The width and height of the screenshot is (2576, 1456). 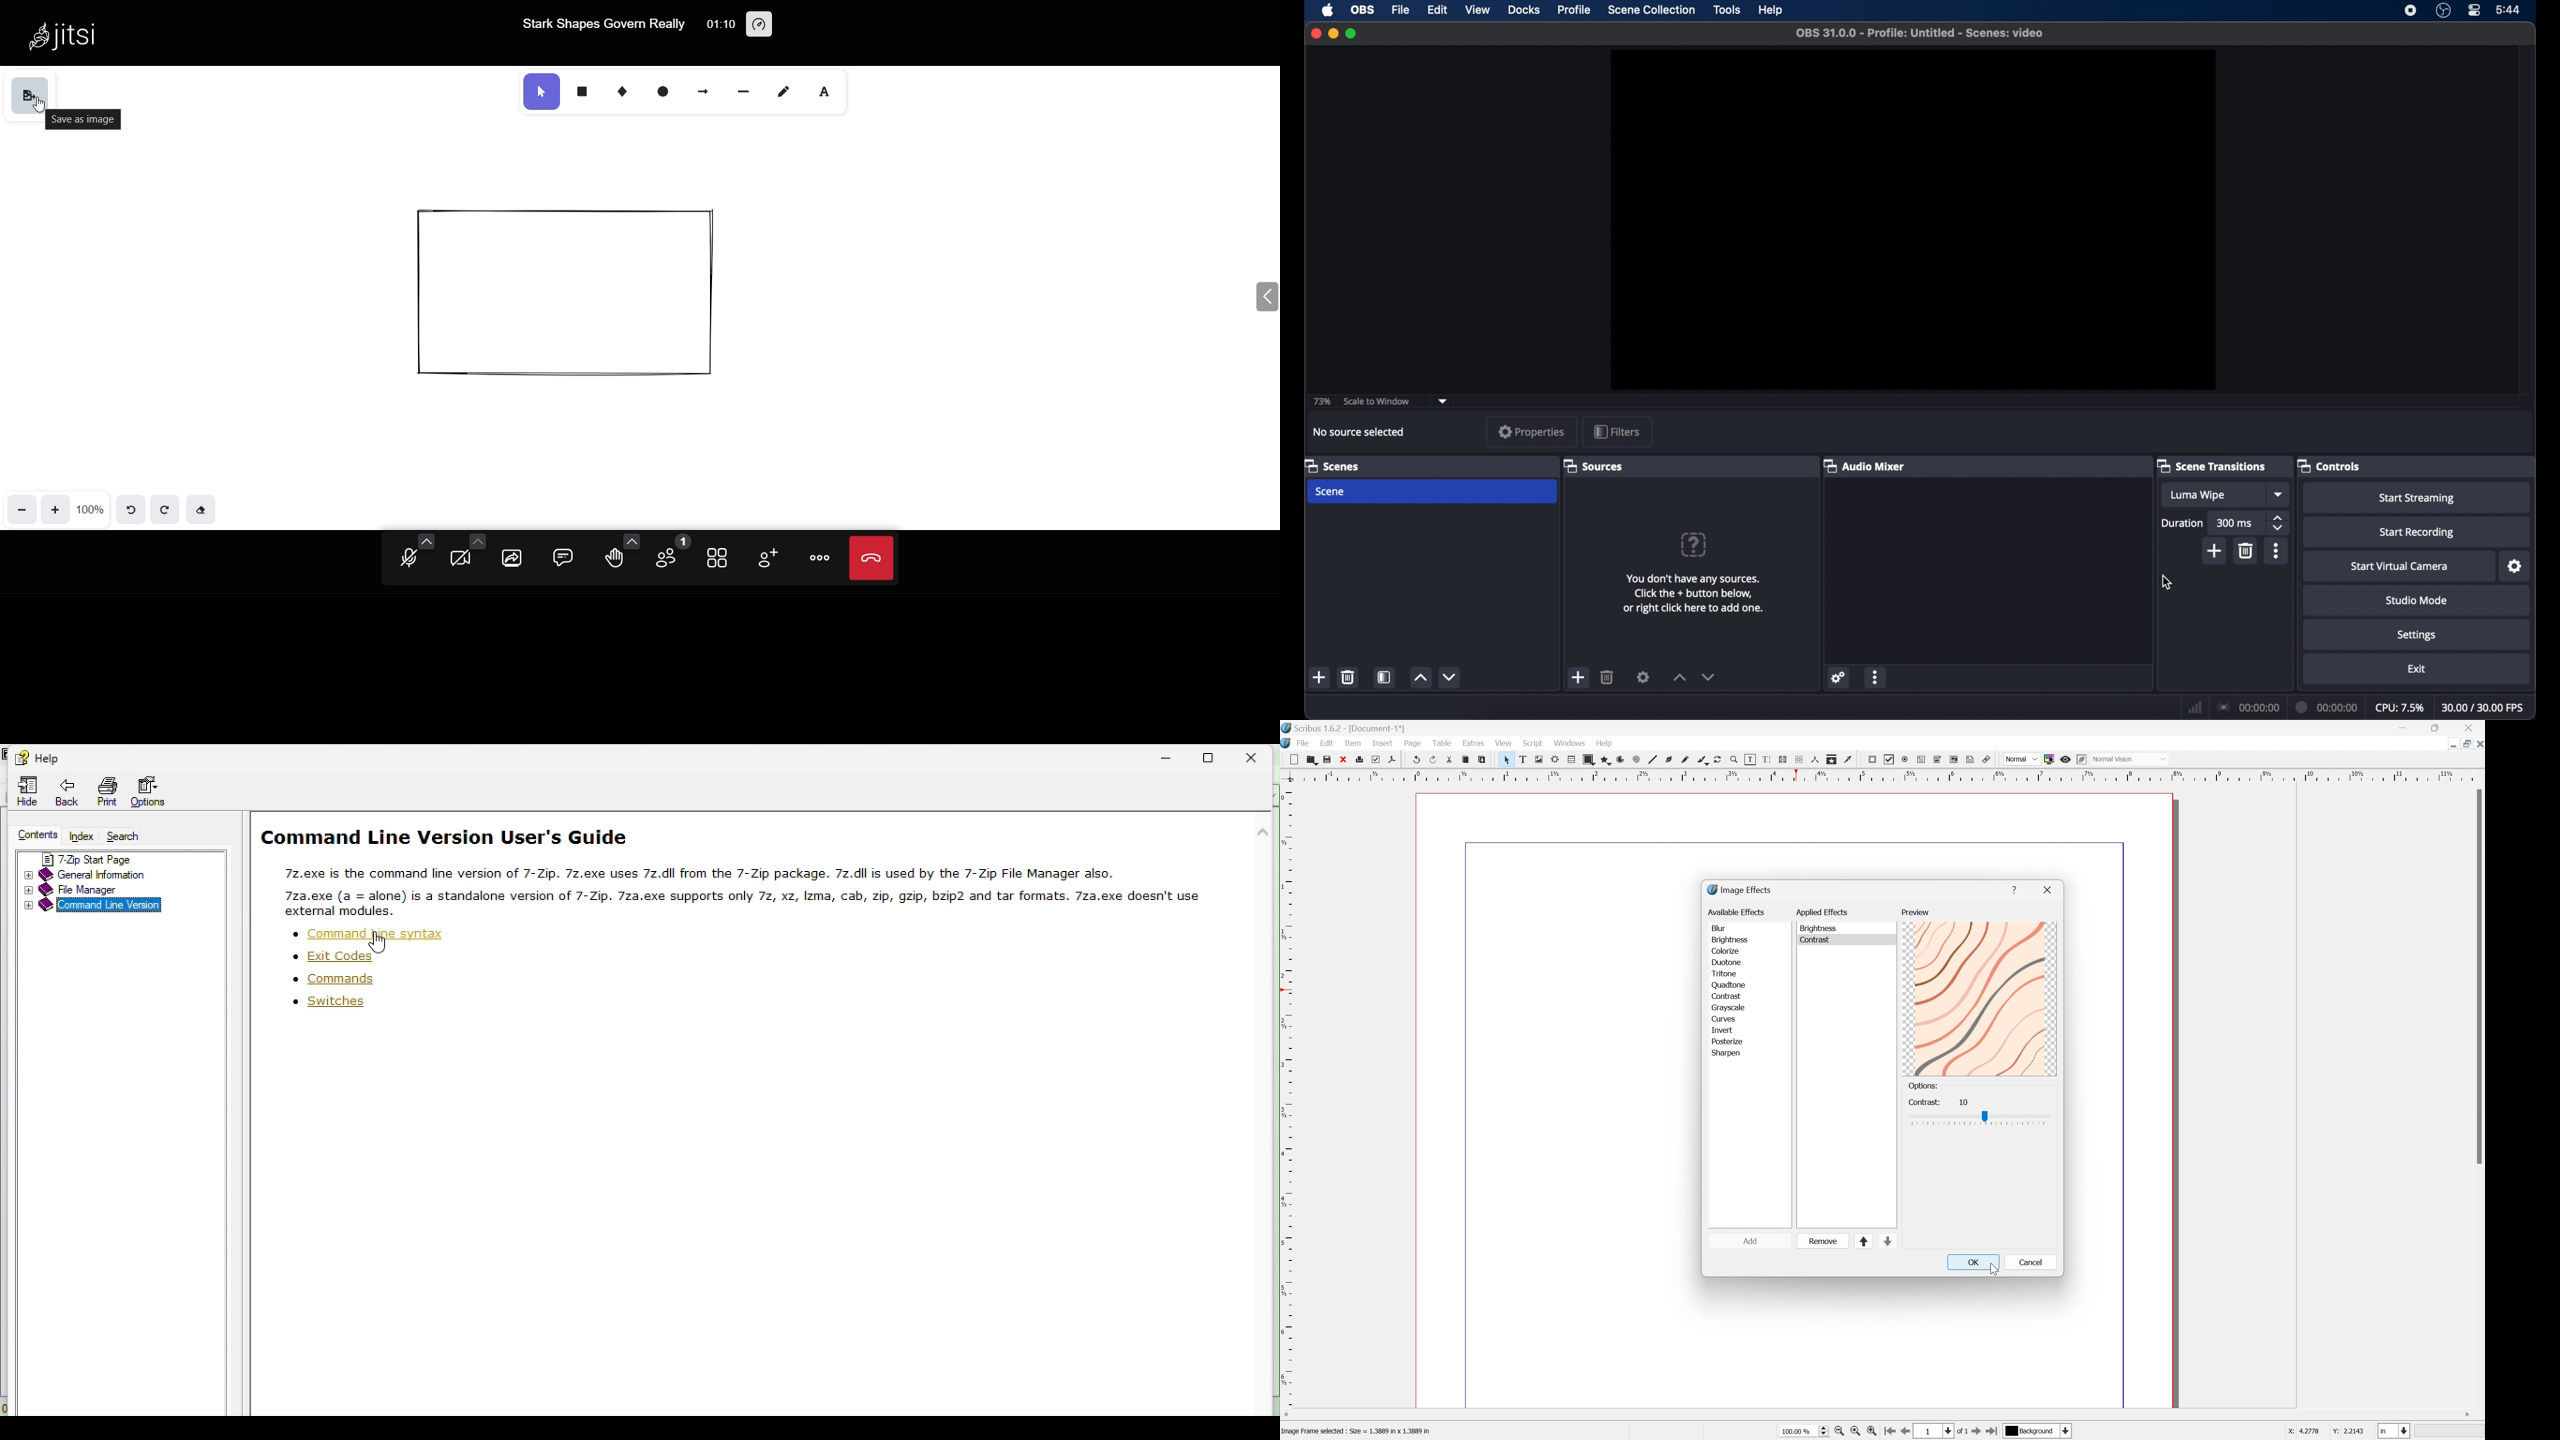 What do you see at coordinates (1593, 465) in the screenshot?
I see `sources` at bounding box center [1593, 465].